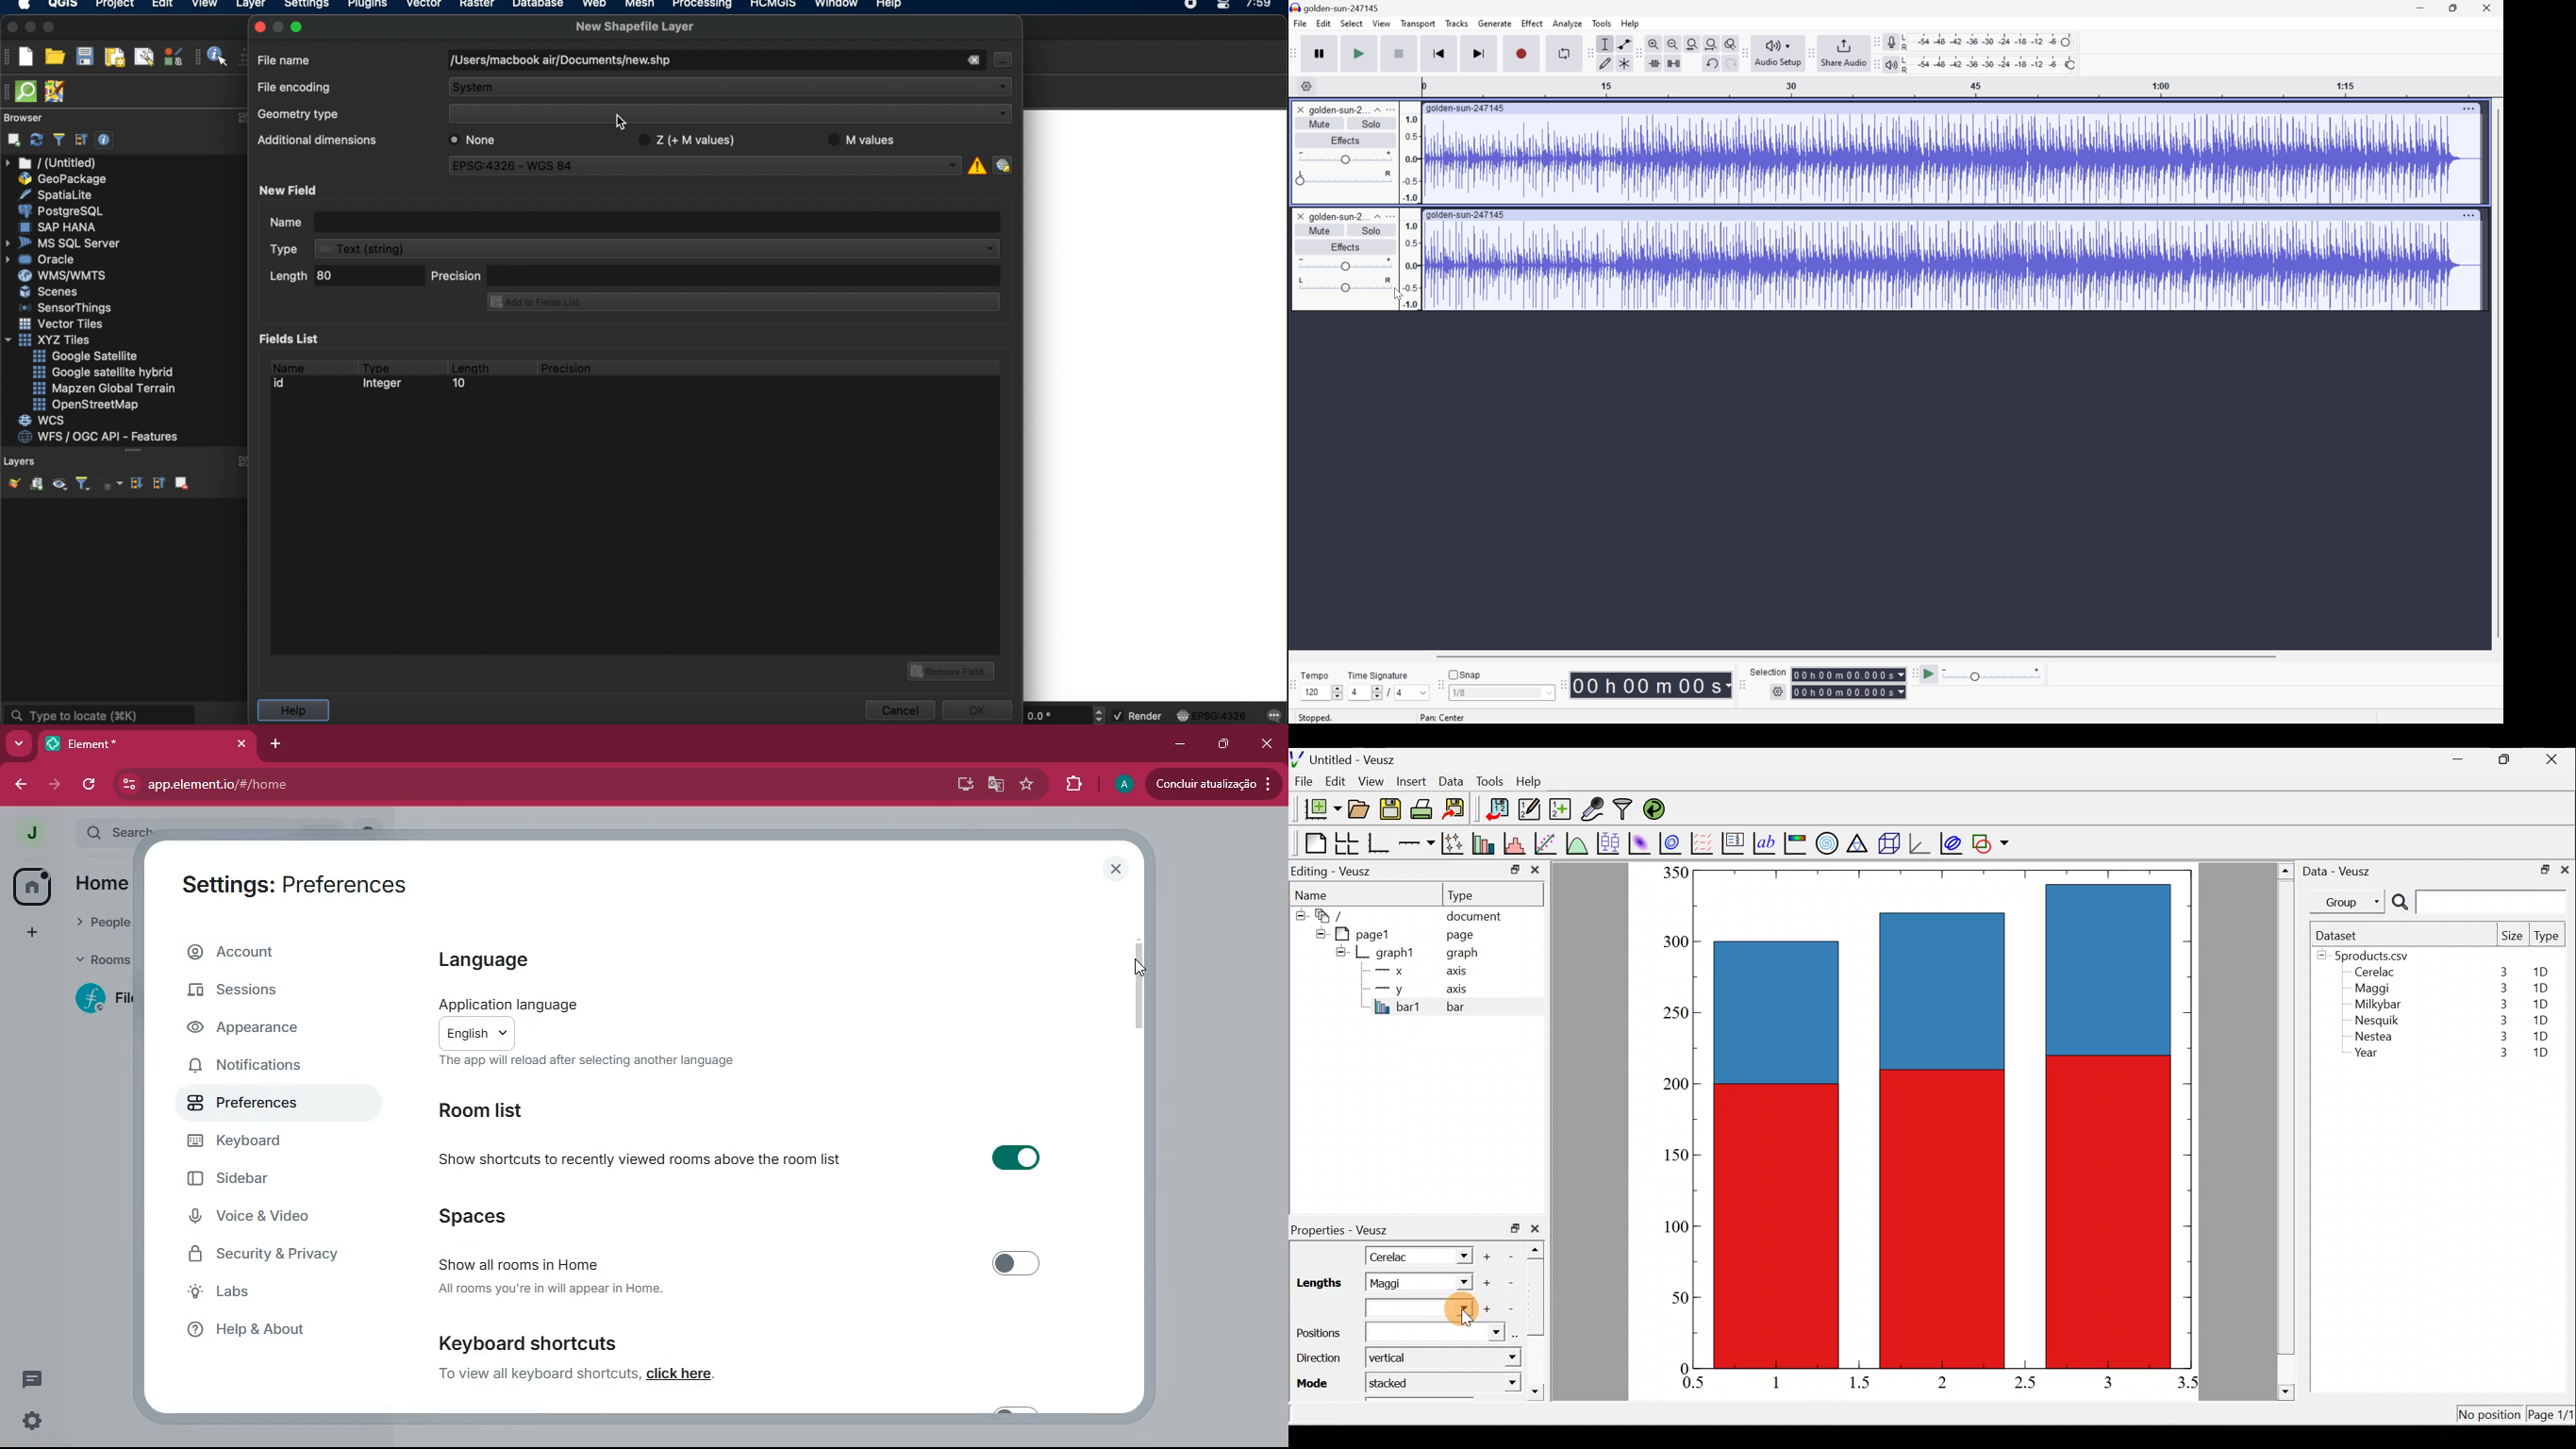  Describe the element at coordinates (1124, 785) in the screenshot. I see `a` at that location.